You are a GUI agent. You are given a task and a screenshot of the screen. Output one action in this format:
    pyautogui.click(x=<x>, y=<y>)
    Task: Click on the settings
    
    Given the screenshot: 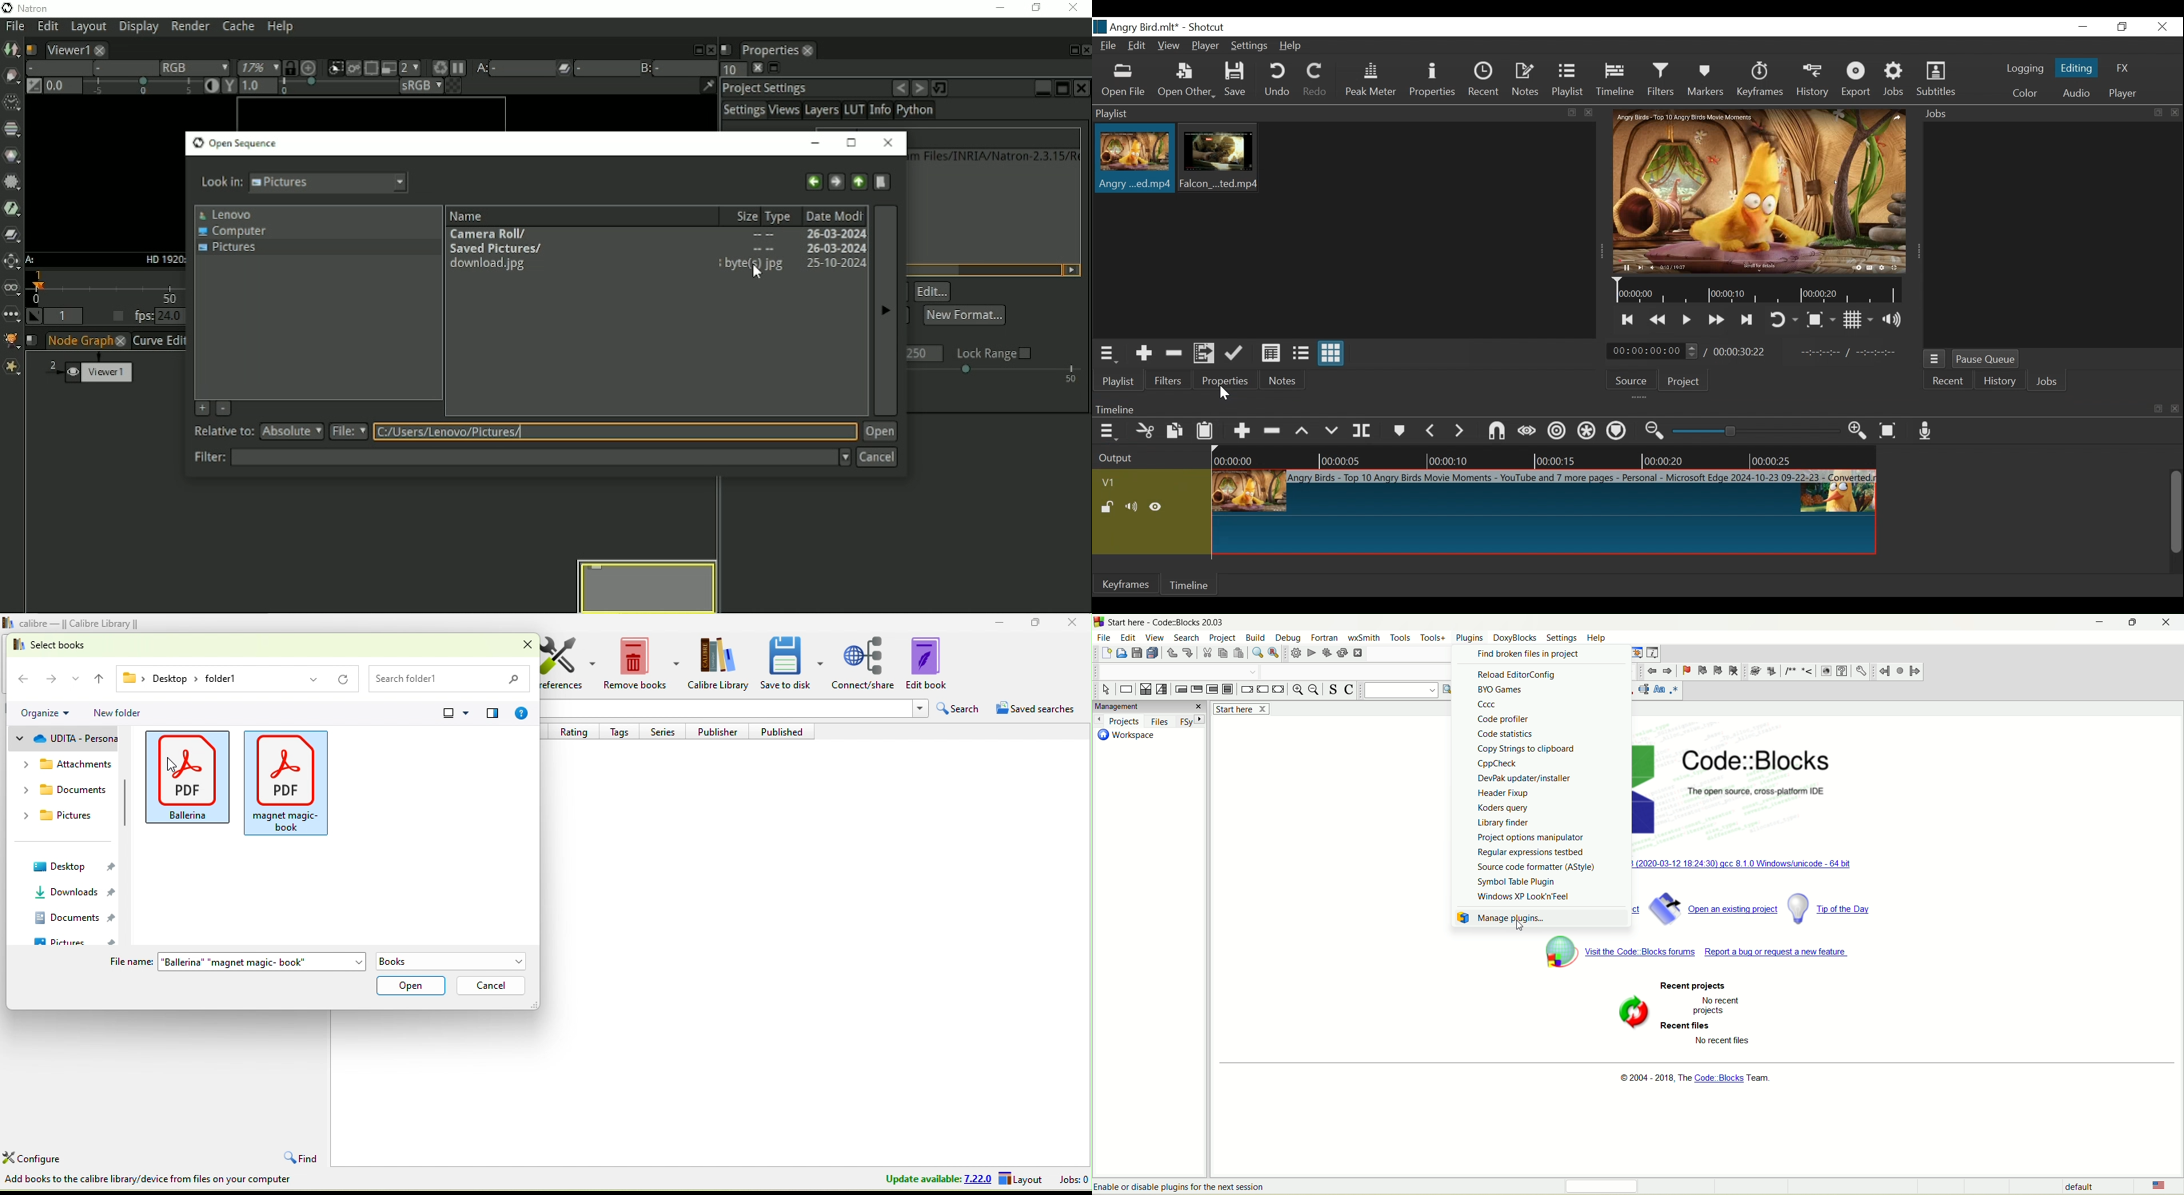 What is the action you would take?
    pyautogui.click(x=1562, y=637)
    